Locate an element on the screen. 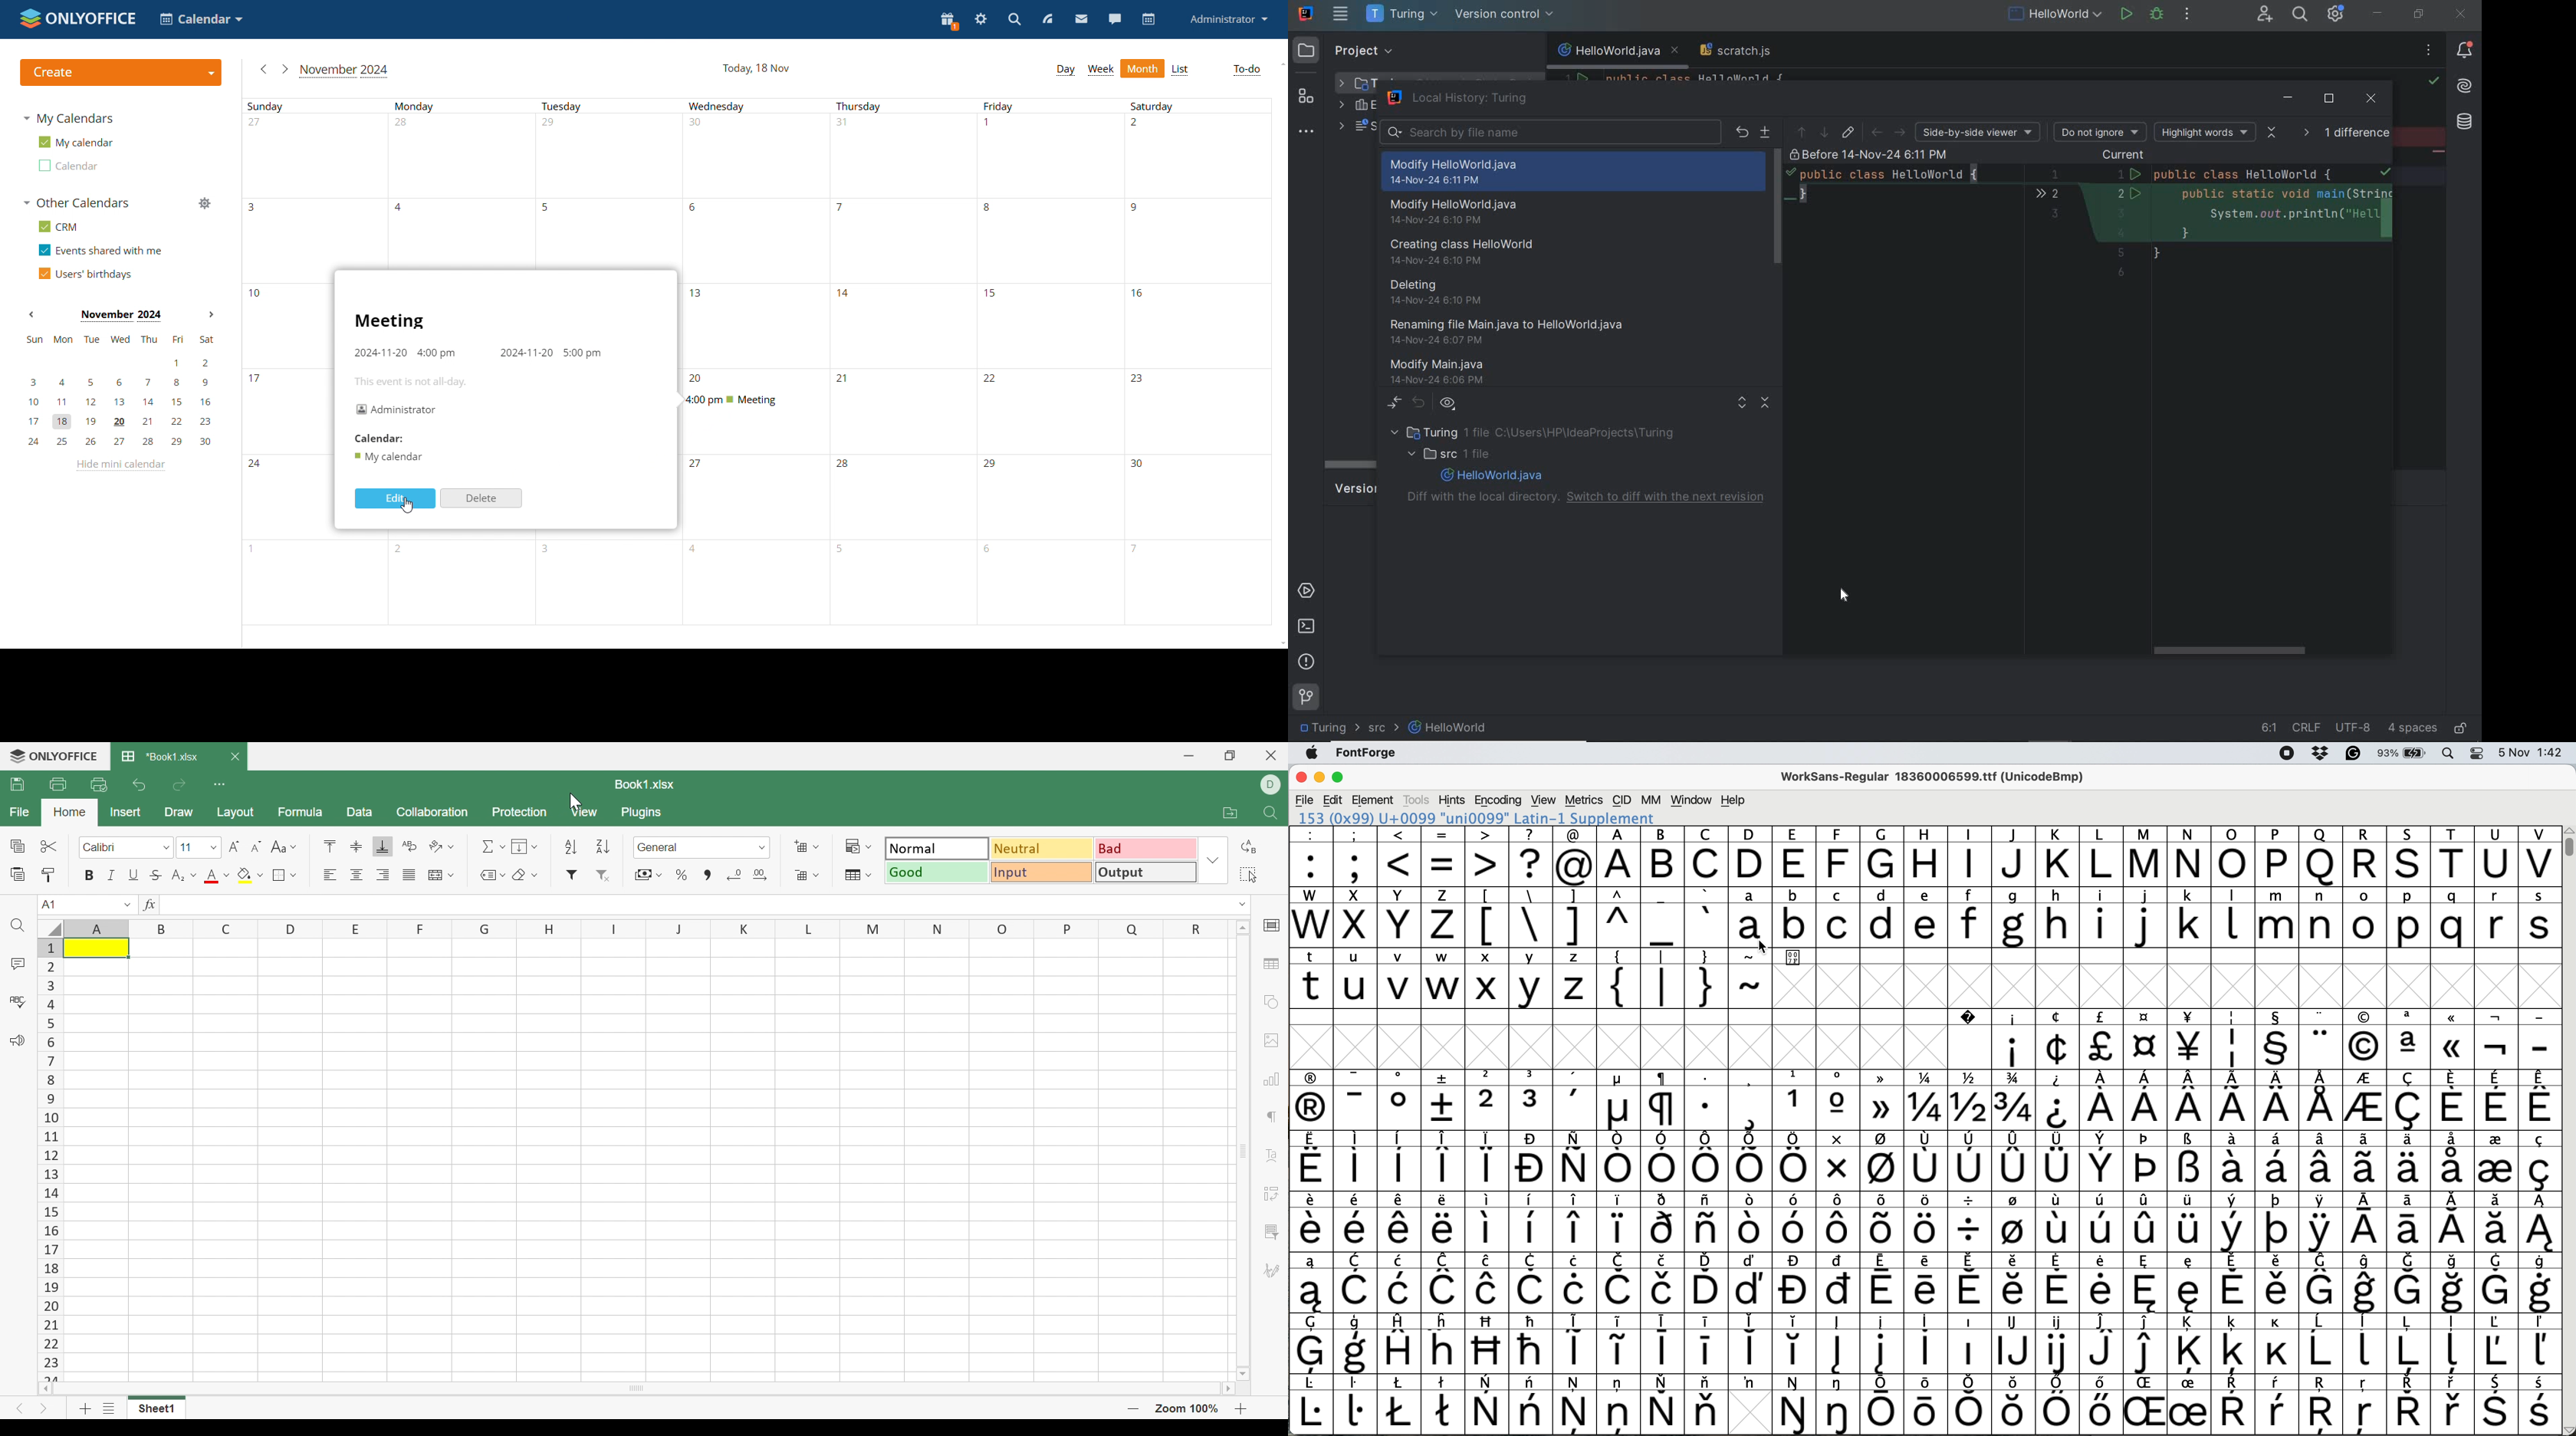  symbol is located at coordinates (2366, 1102).